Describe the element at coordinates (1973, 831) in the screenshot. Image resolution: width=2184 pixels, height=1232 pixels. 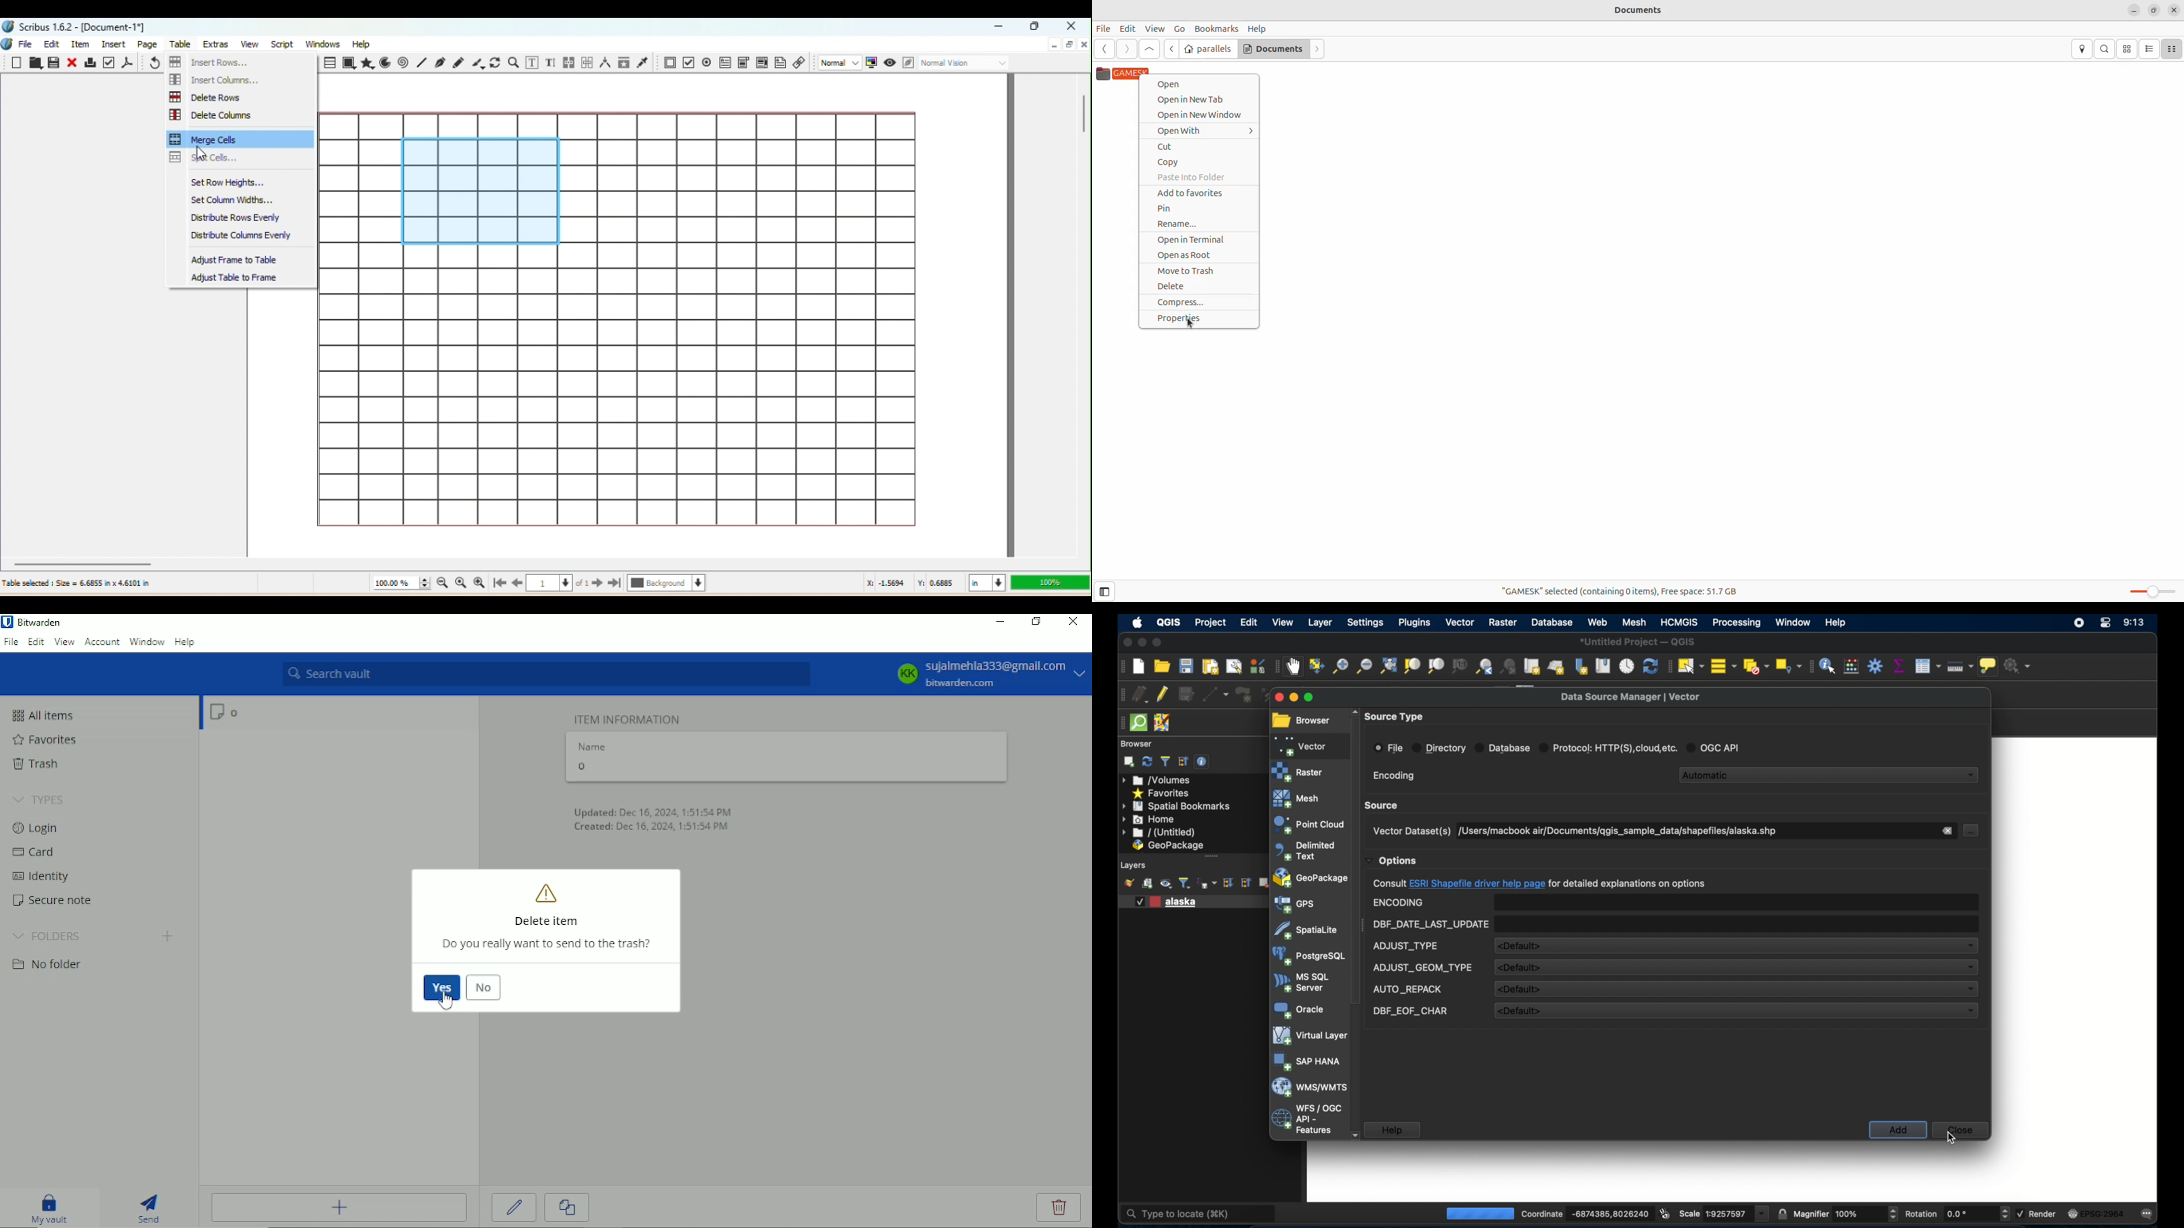
I see `select dataset button` at that location.